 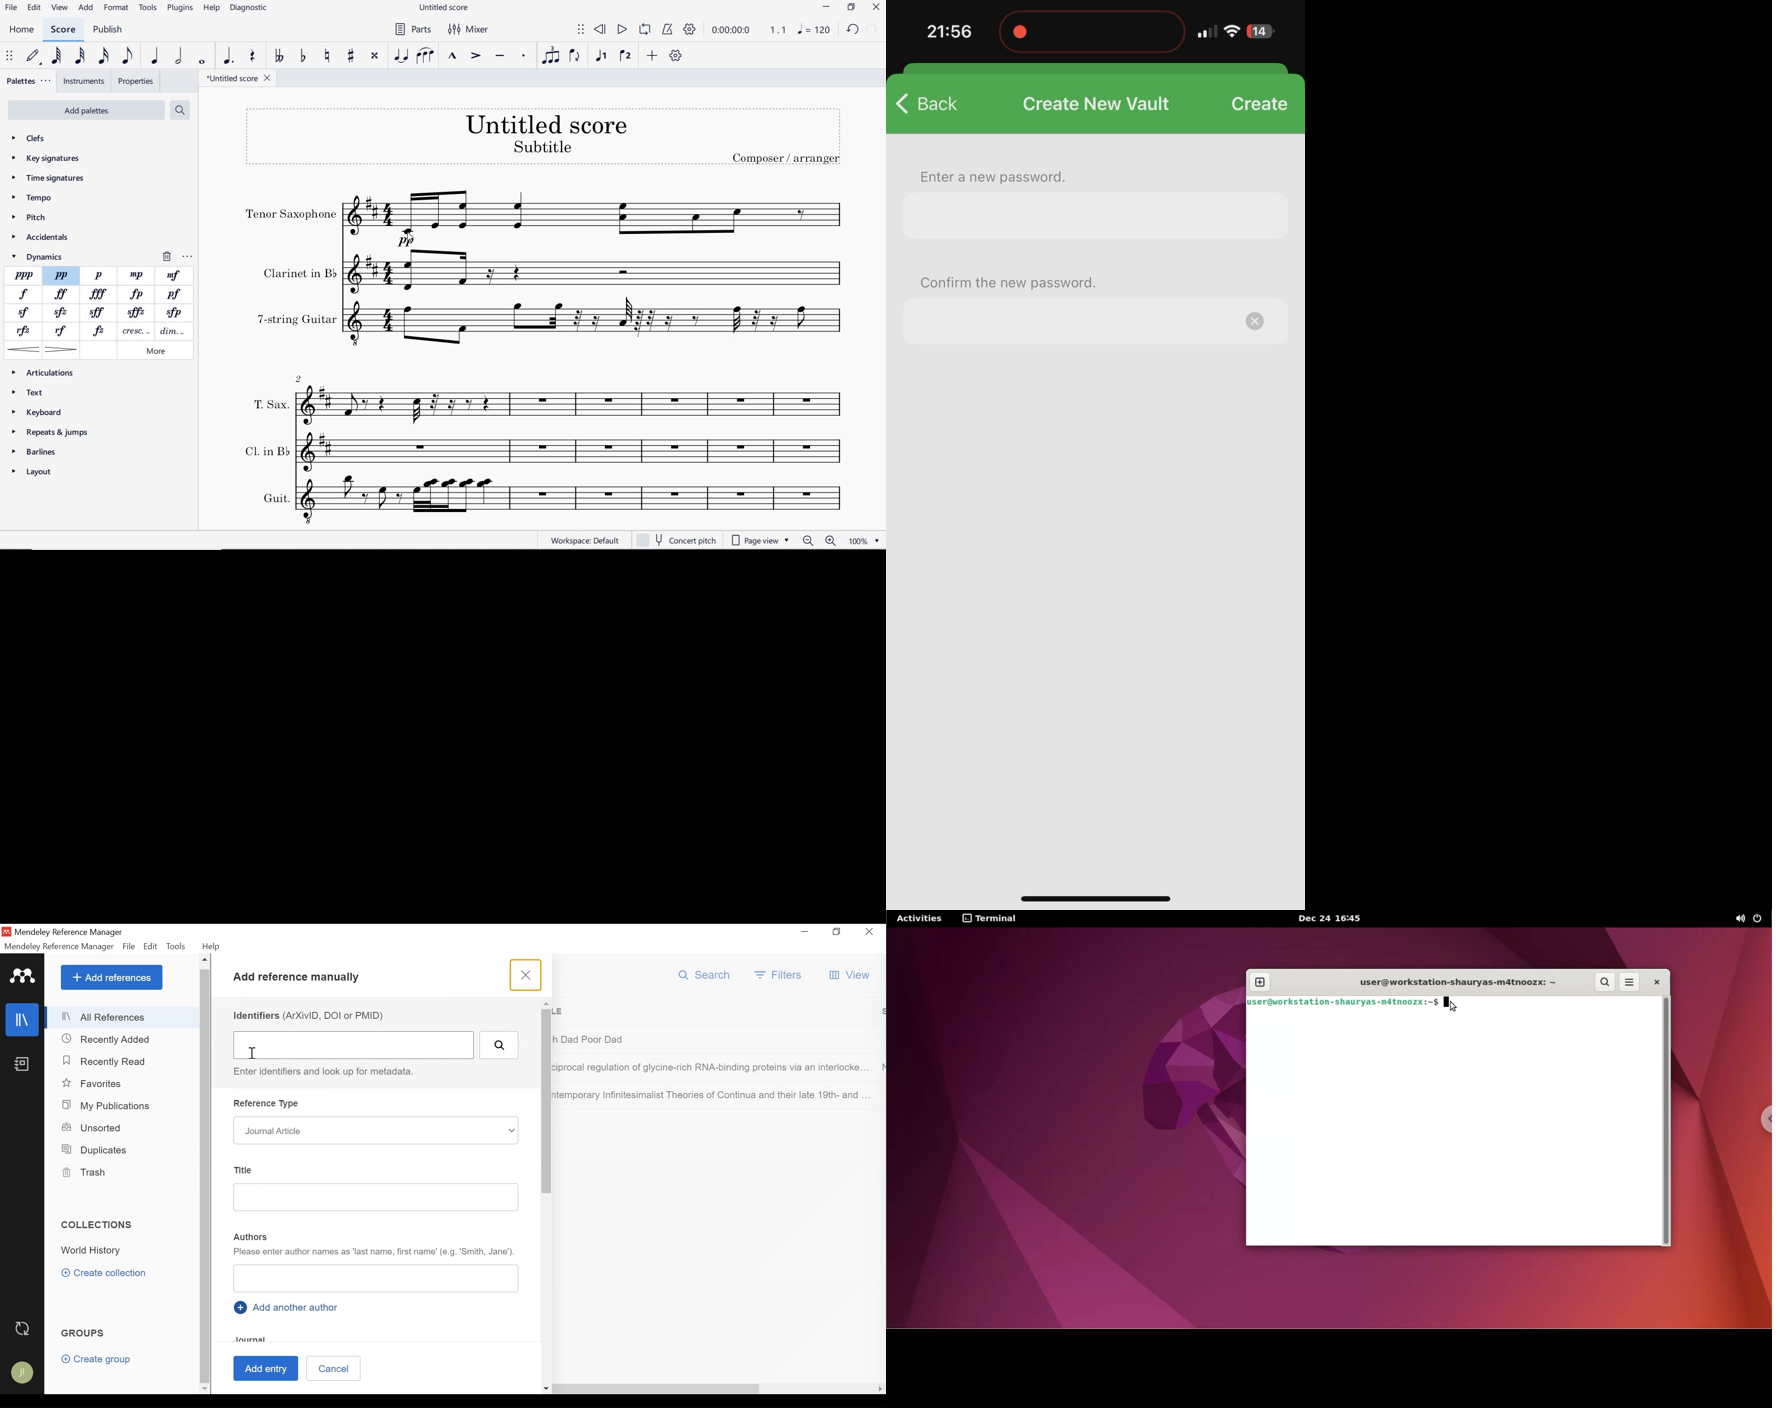 What do you see at coordinates (597, 272) in the screenshot?
I see `clarinet in b` at bounding box center [597, 272].